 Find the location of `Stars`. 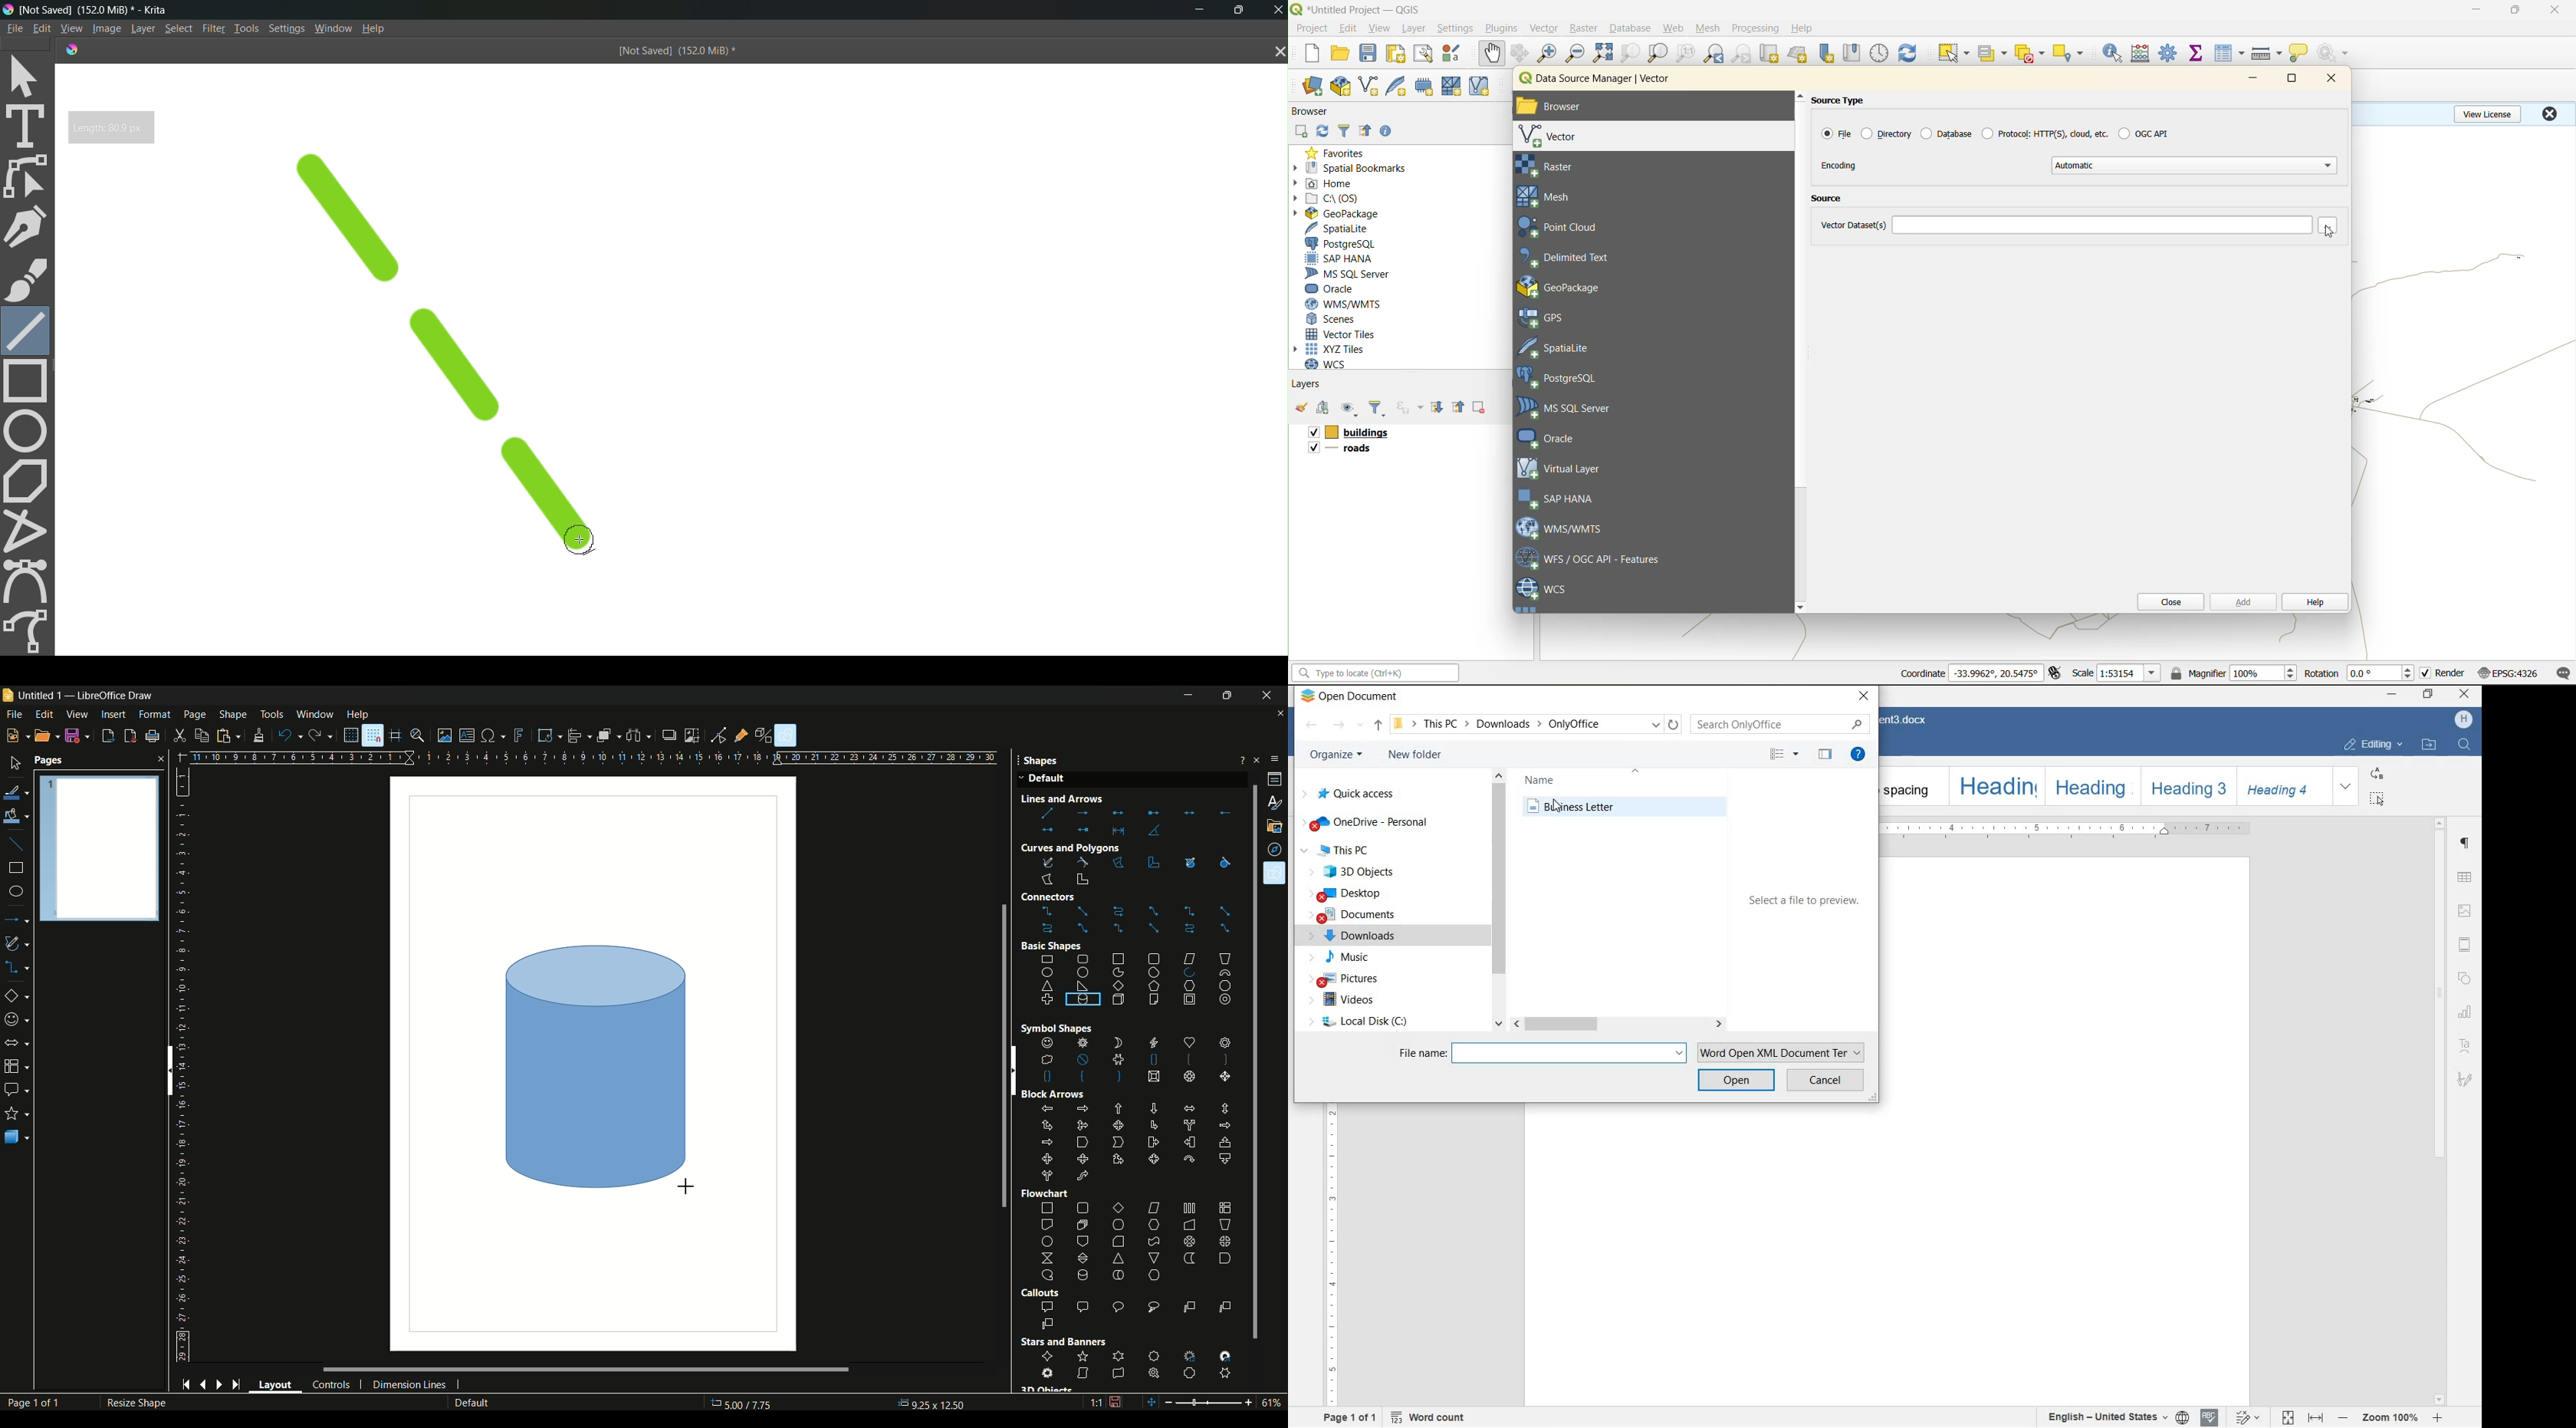

Stars is located at coordinates (1068, 1343).